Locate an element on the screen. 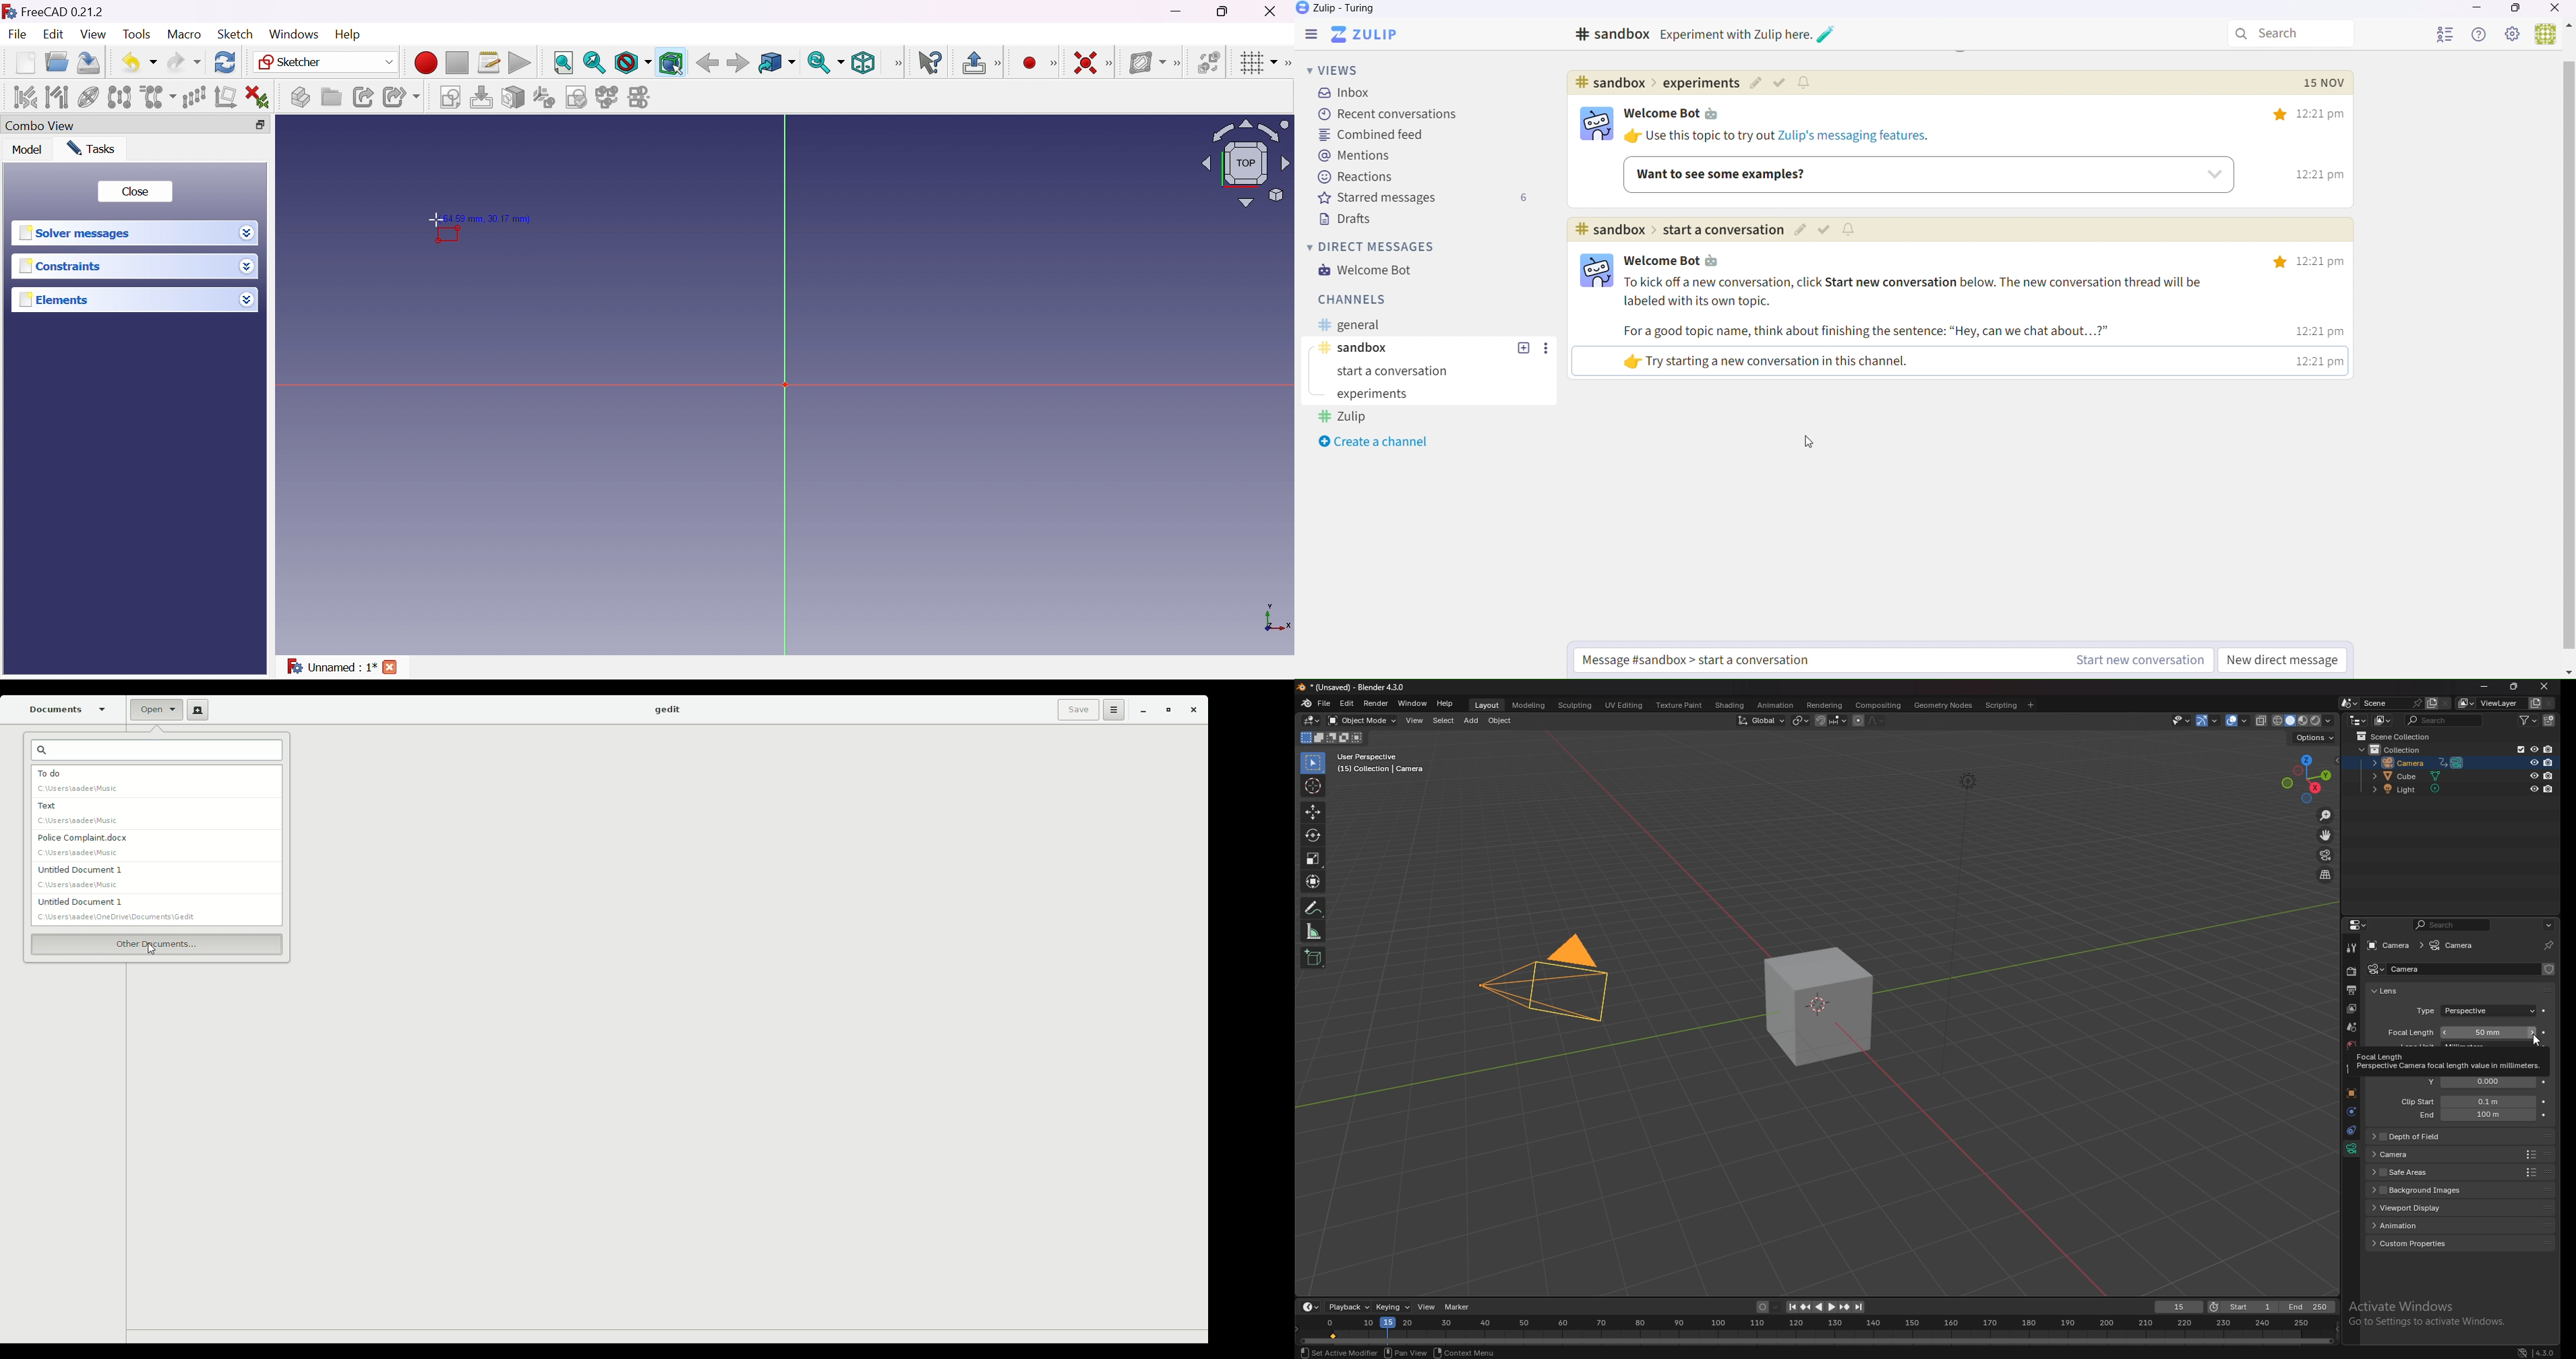  output is located at coordinates (2353, 990).